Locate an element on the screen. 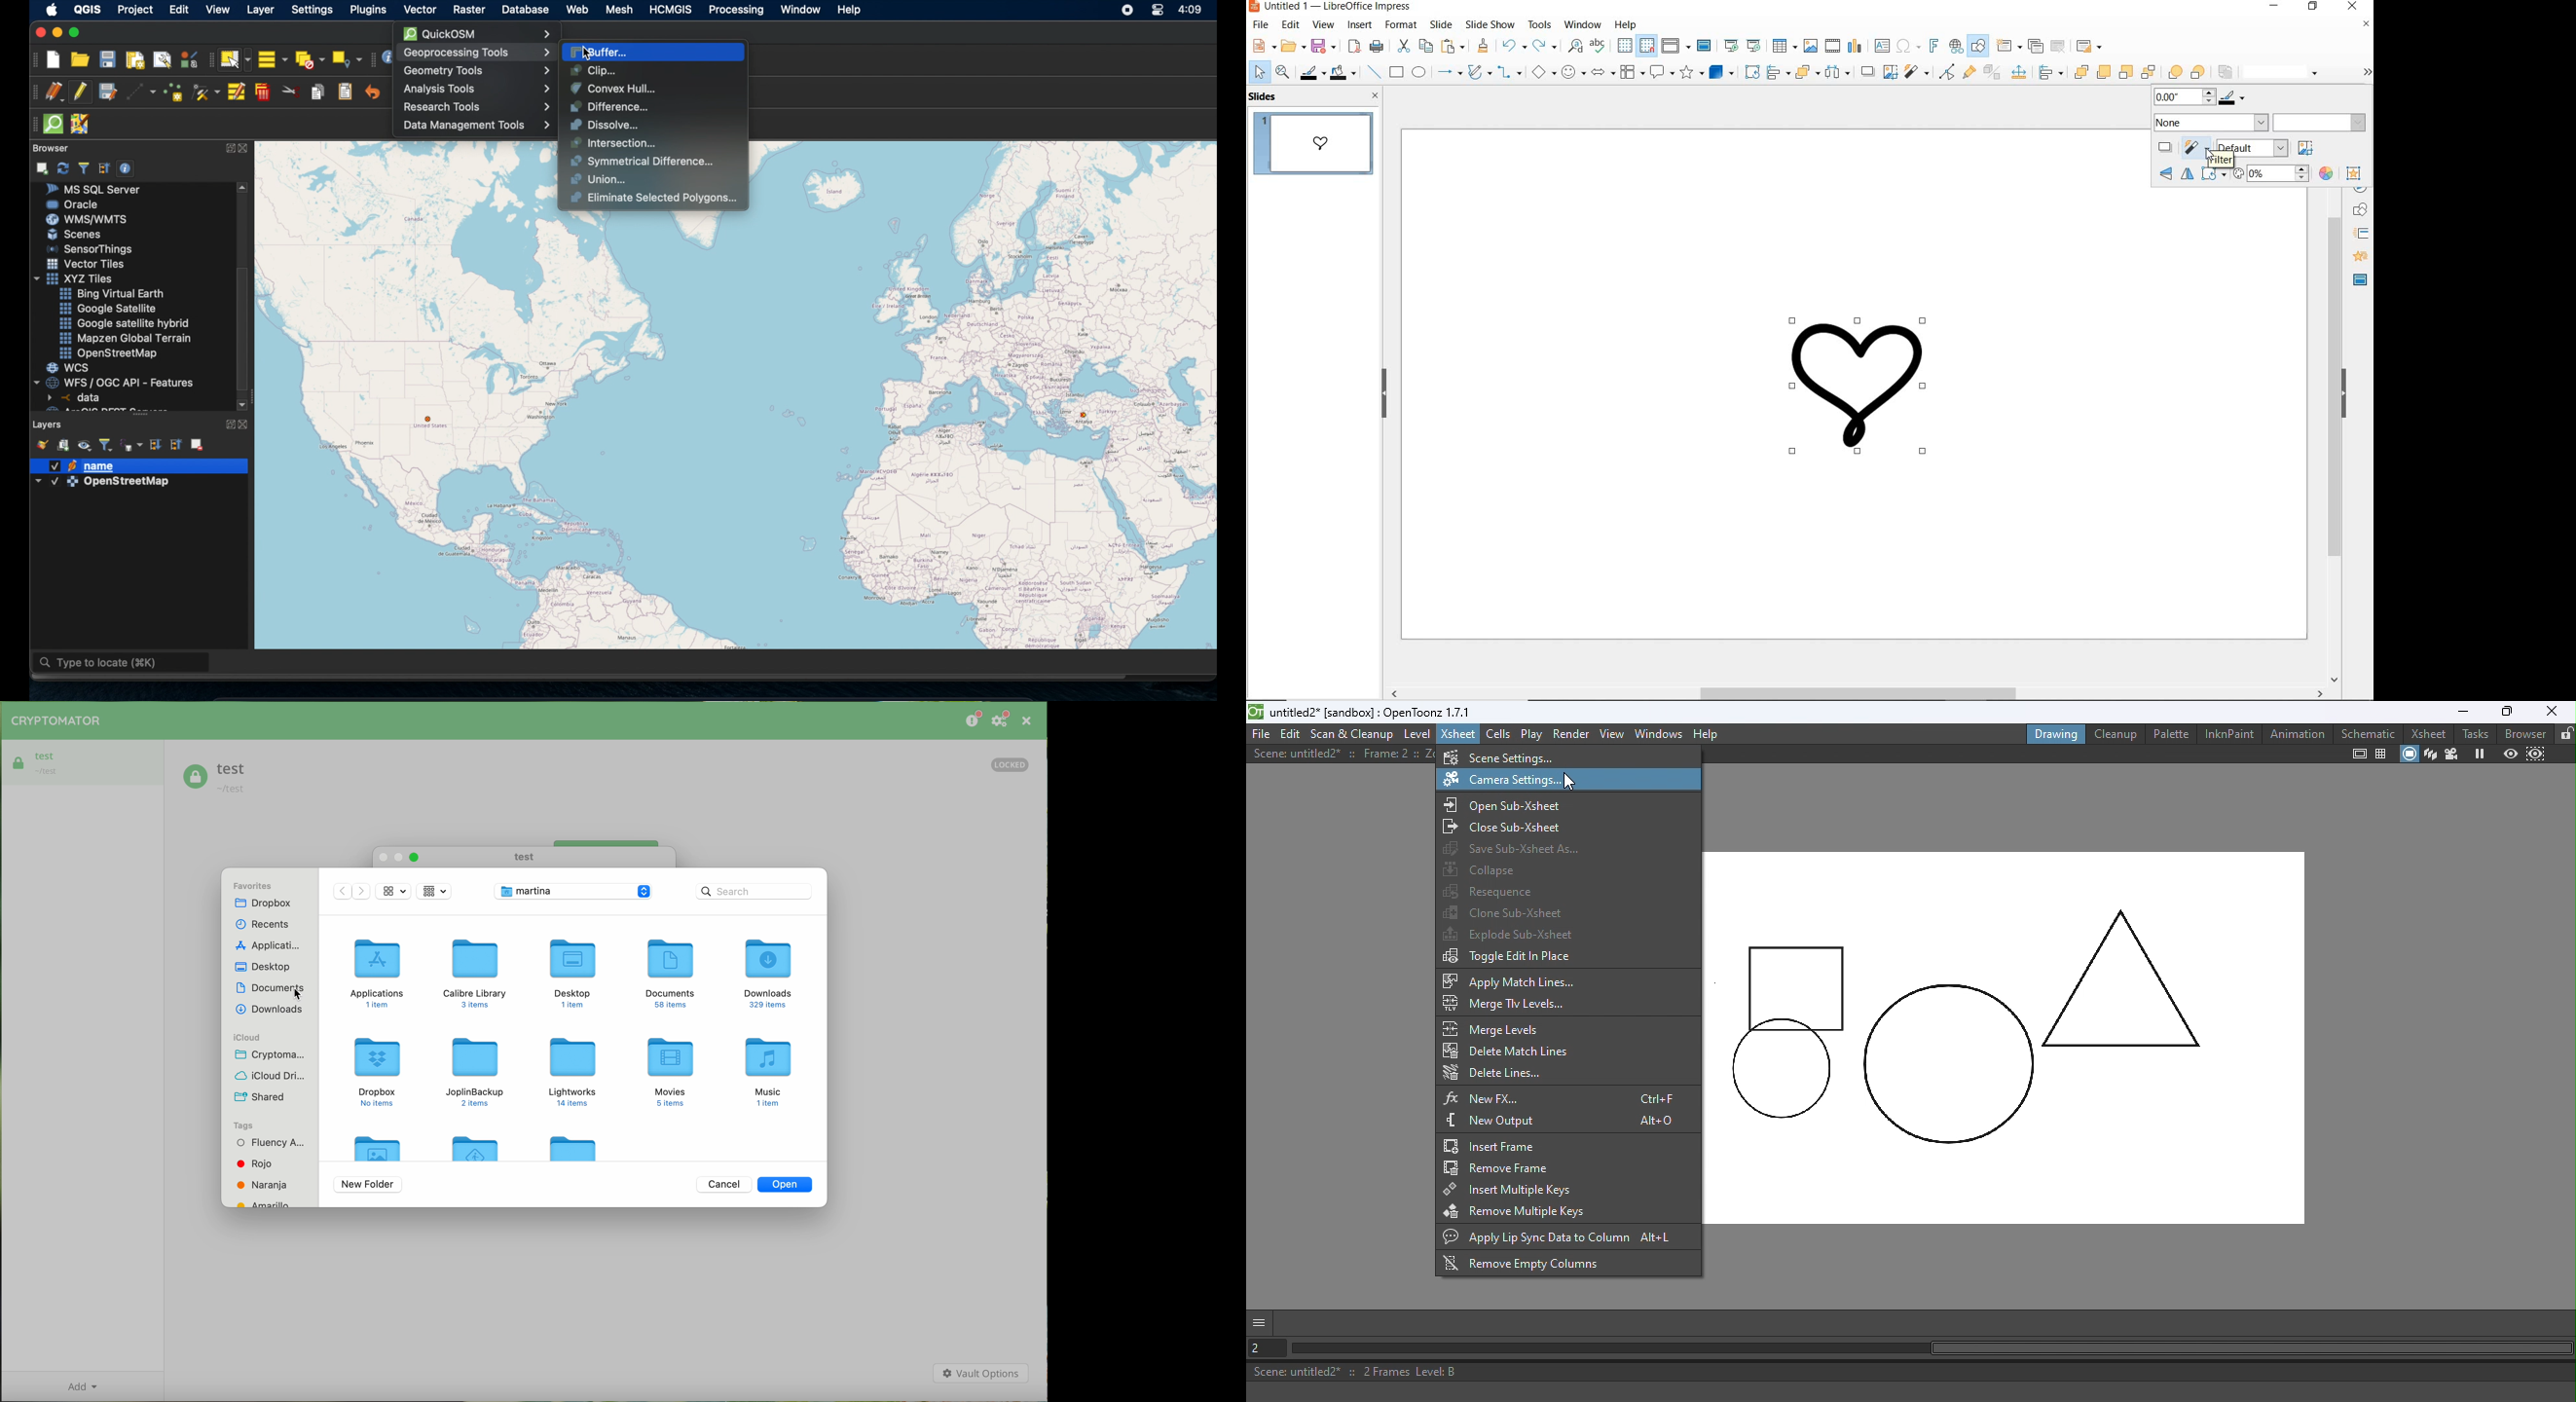  hidden text is located at coordinates (96, 409).